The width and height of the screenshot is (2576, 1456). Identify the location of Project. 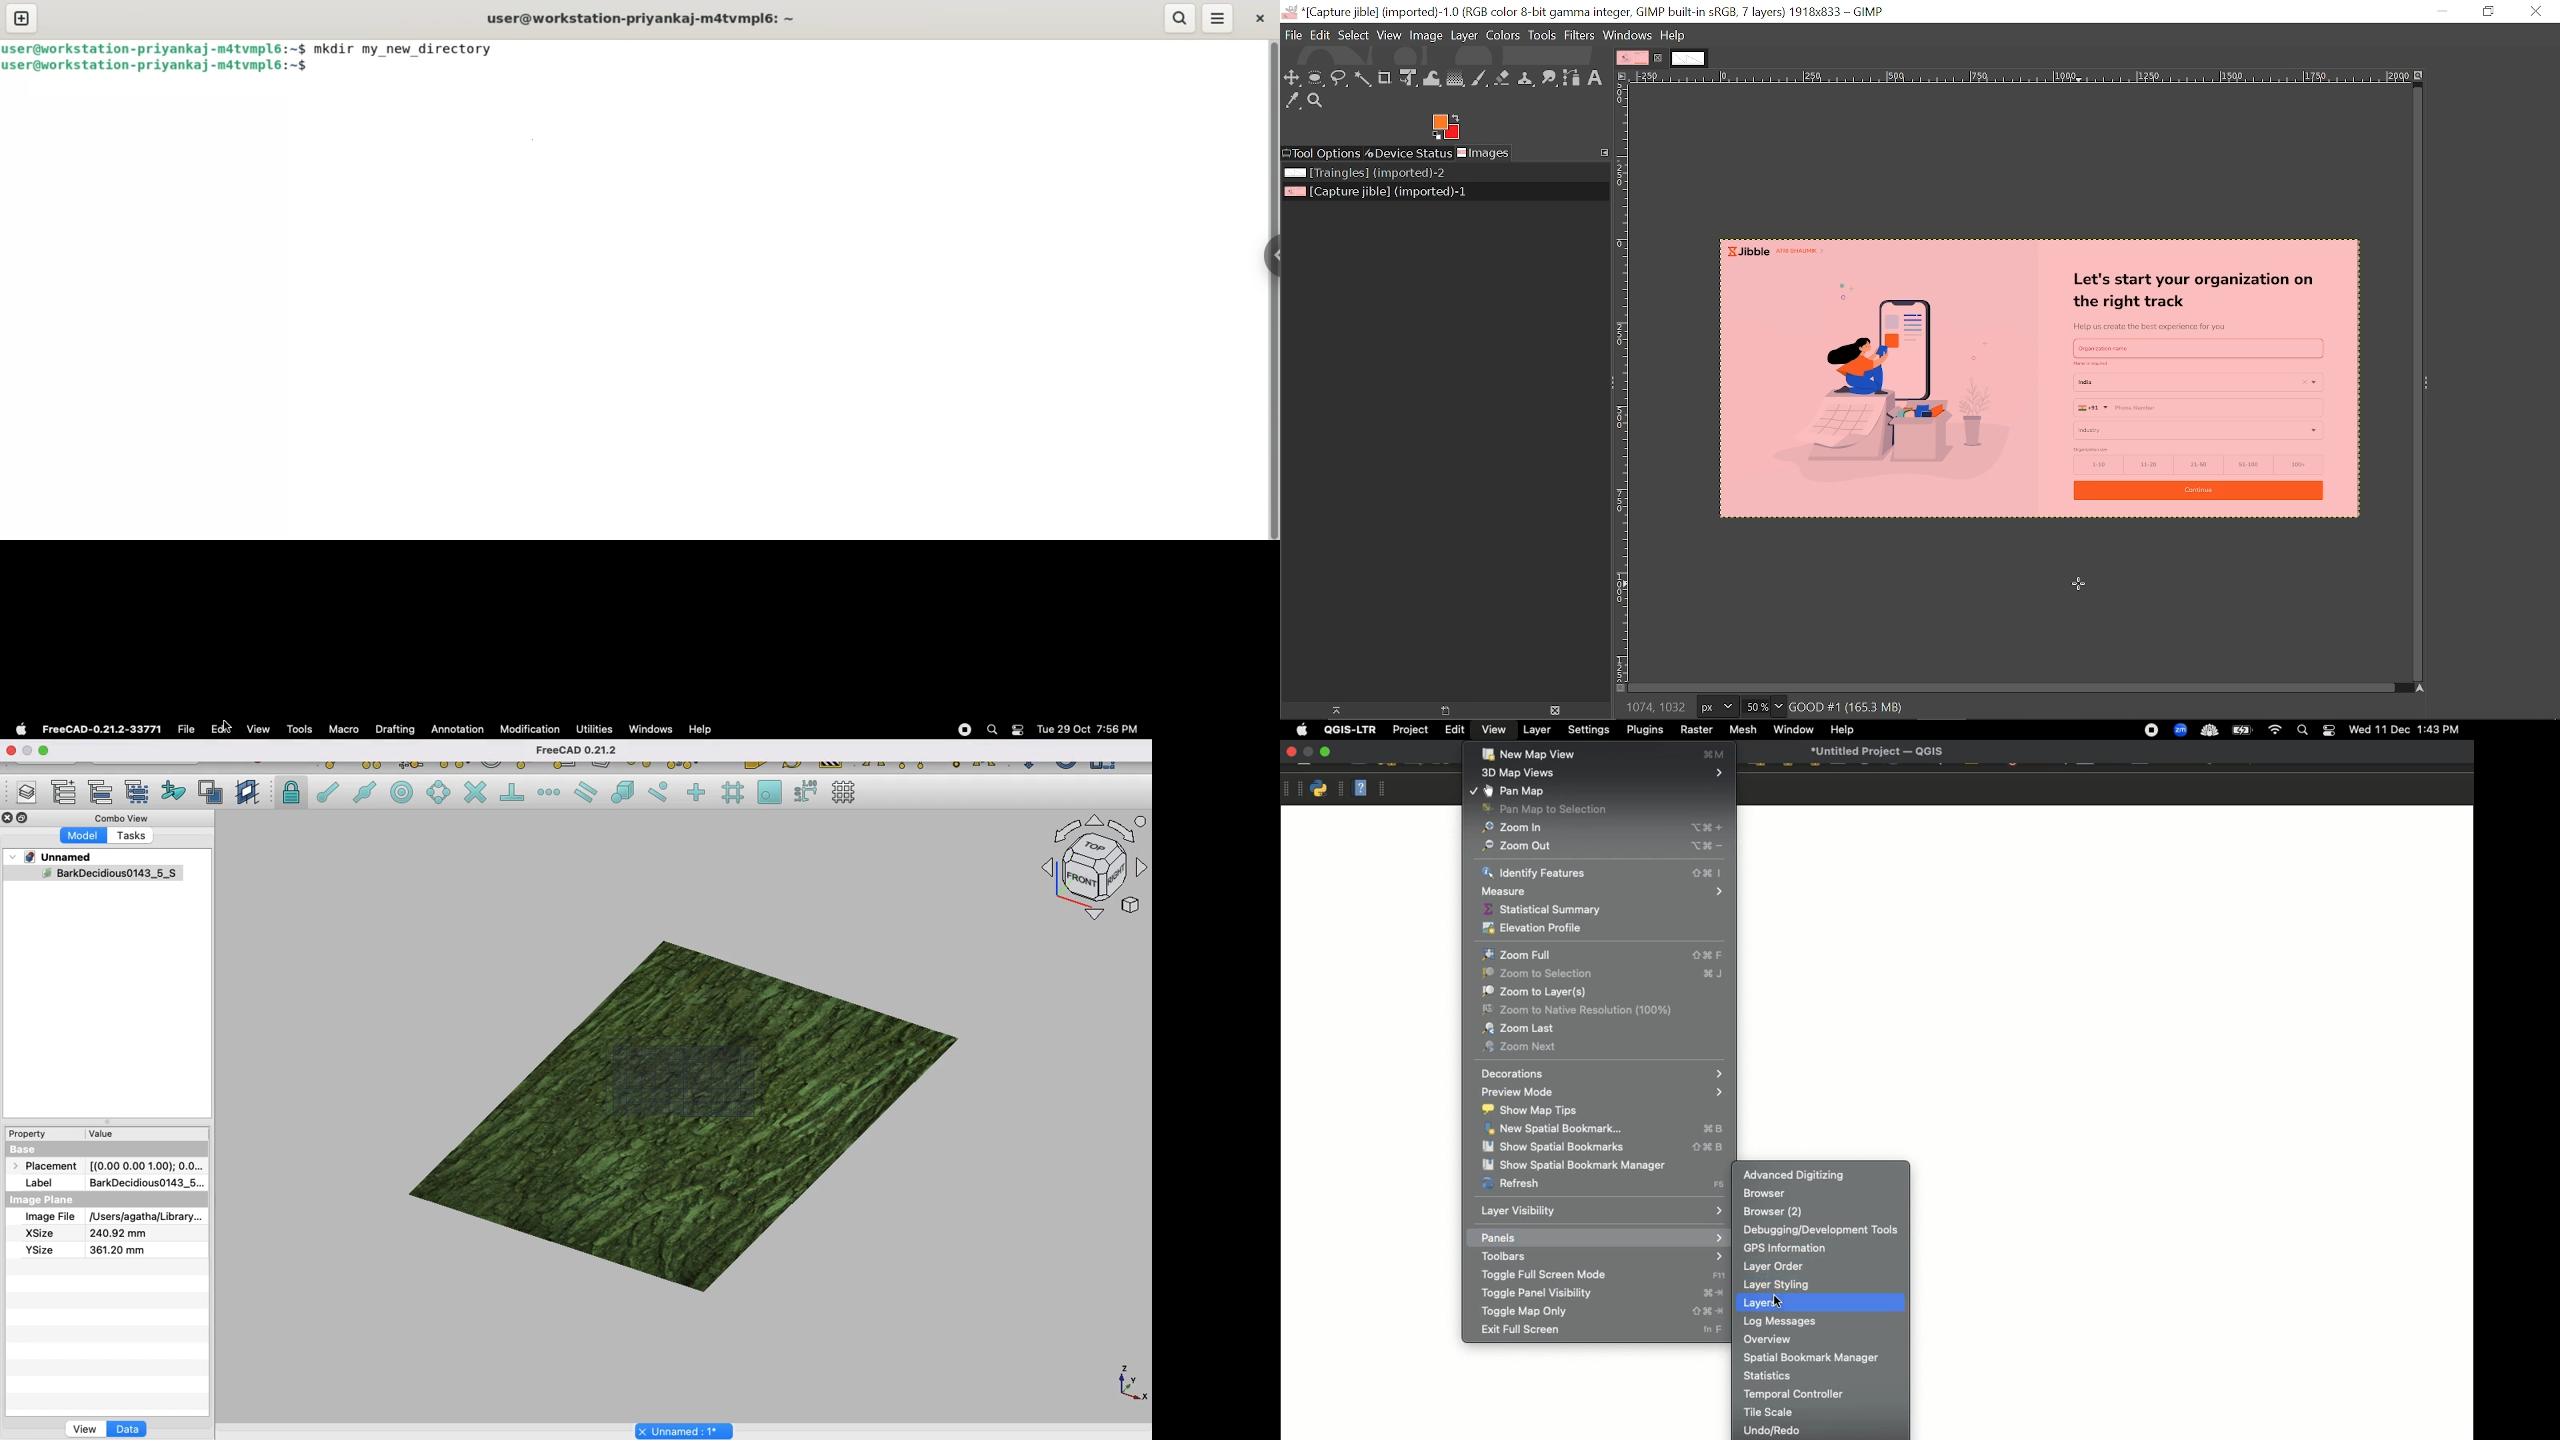
(59, 857).